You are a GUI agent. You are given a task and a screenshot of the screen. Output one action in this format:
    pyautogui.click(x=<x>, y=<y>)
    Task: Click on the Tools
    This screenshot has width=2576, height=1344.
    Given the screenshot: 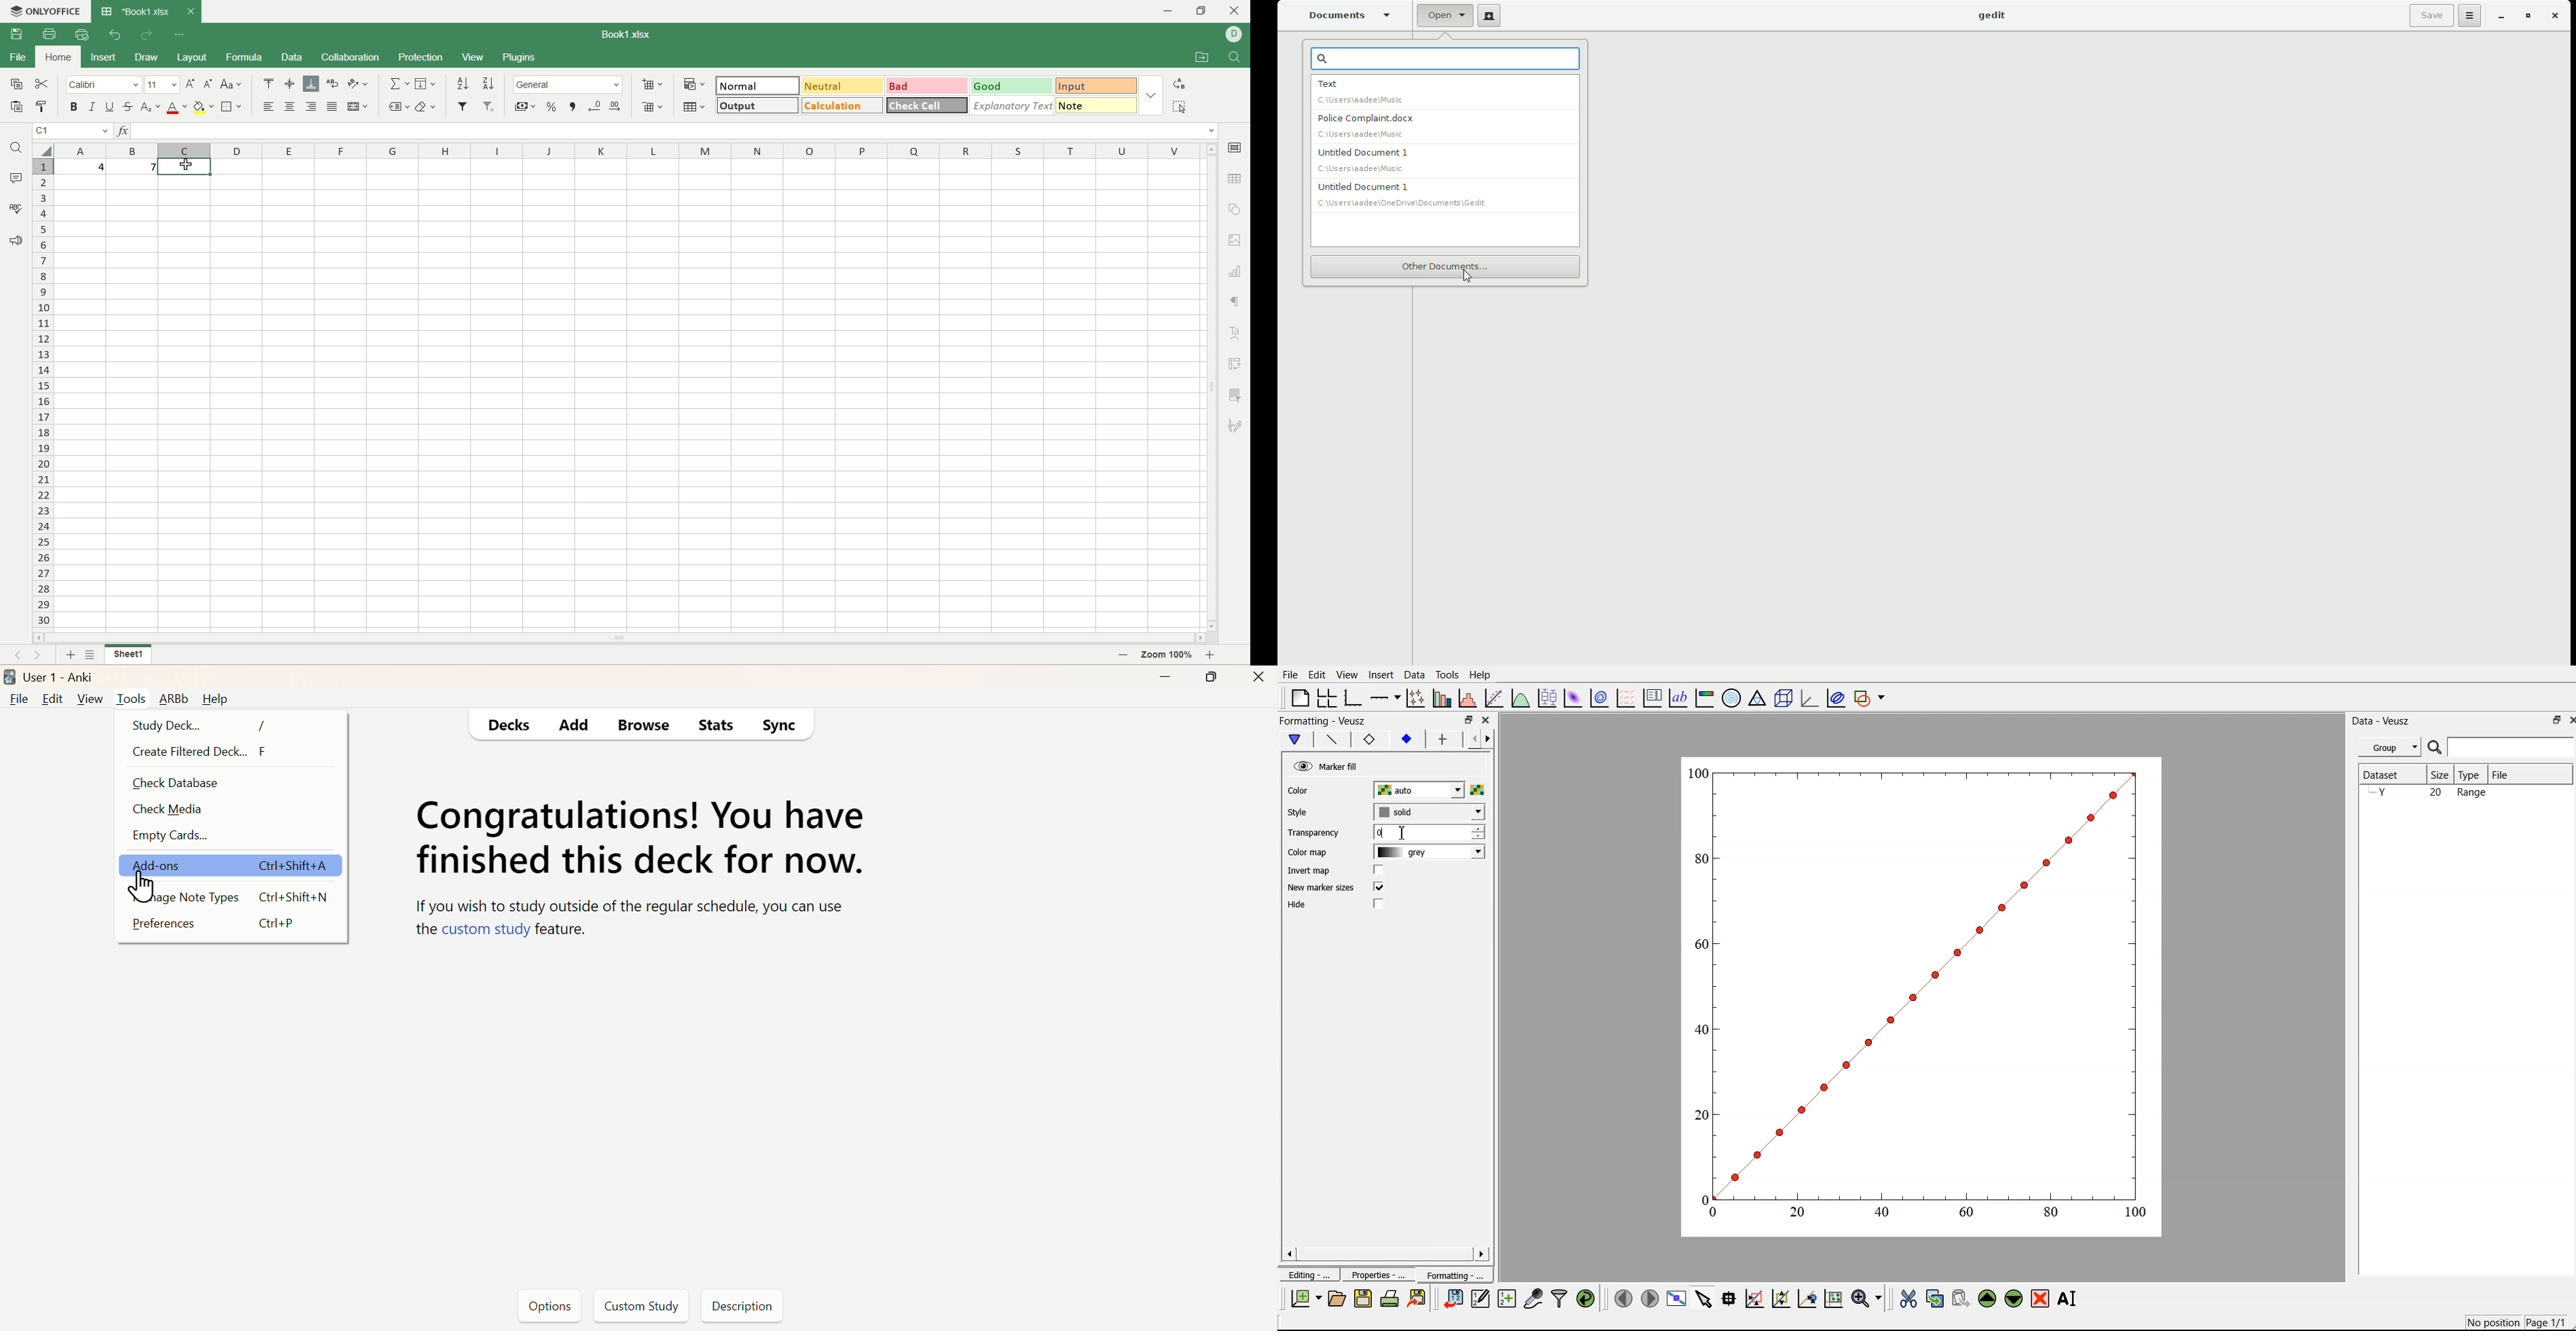 What is the action you would take?
    pyautogui.click(x=1447, y=675)
    